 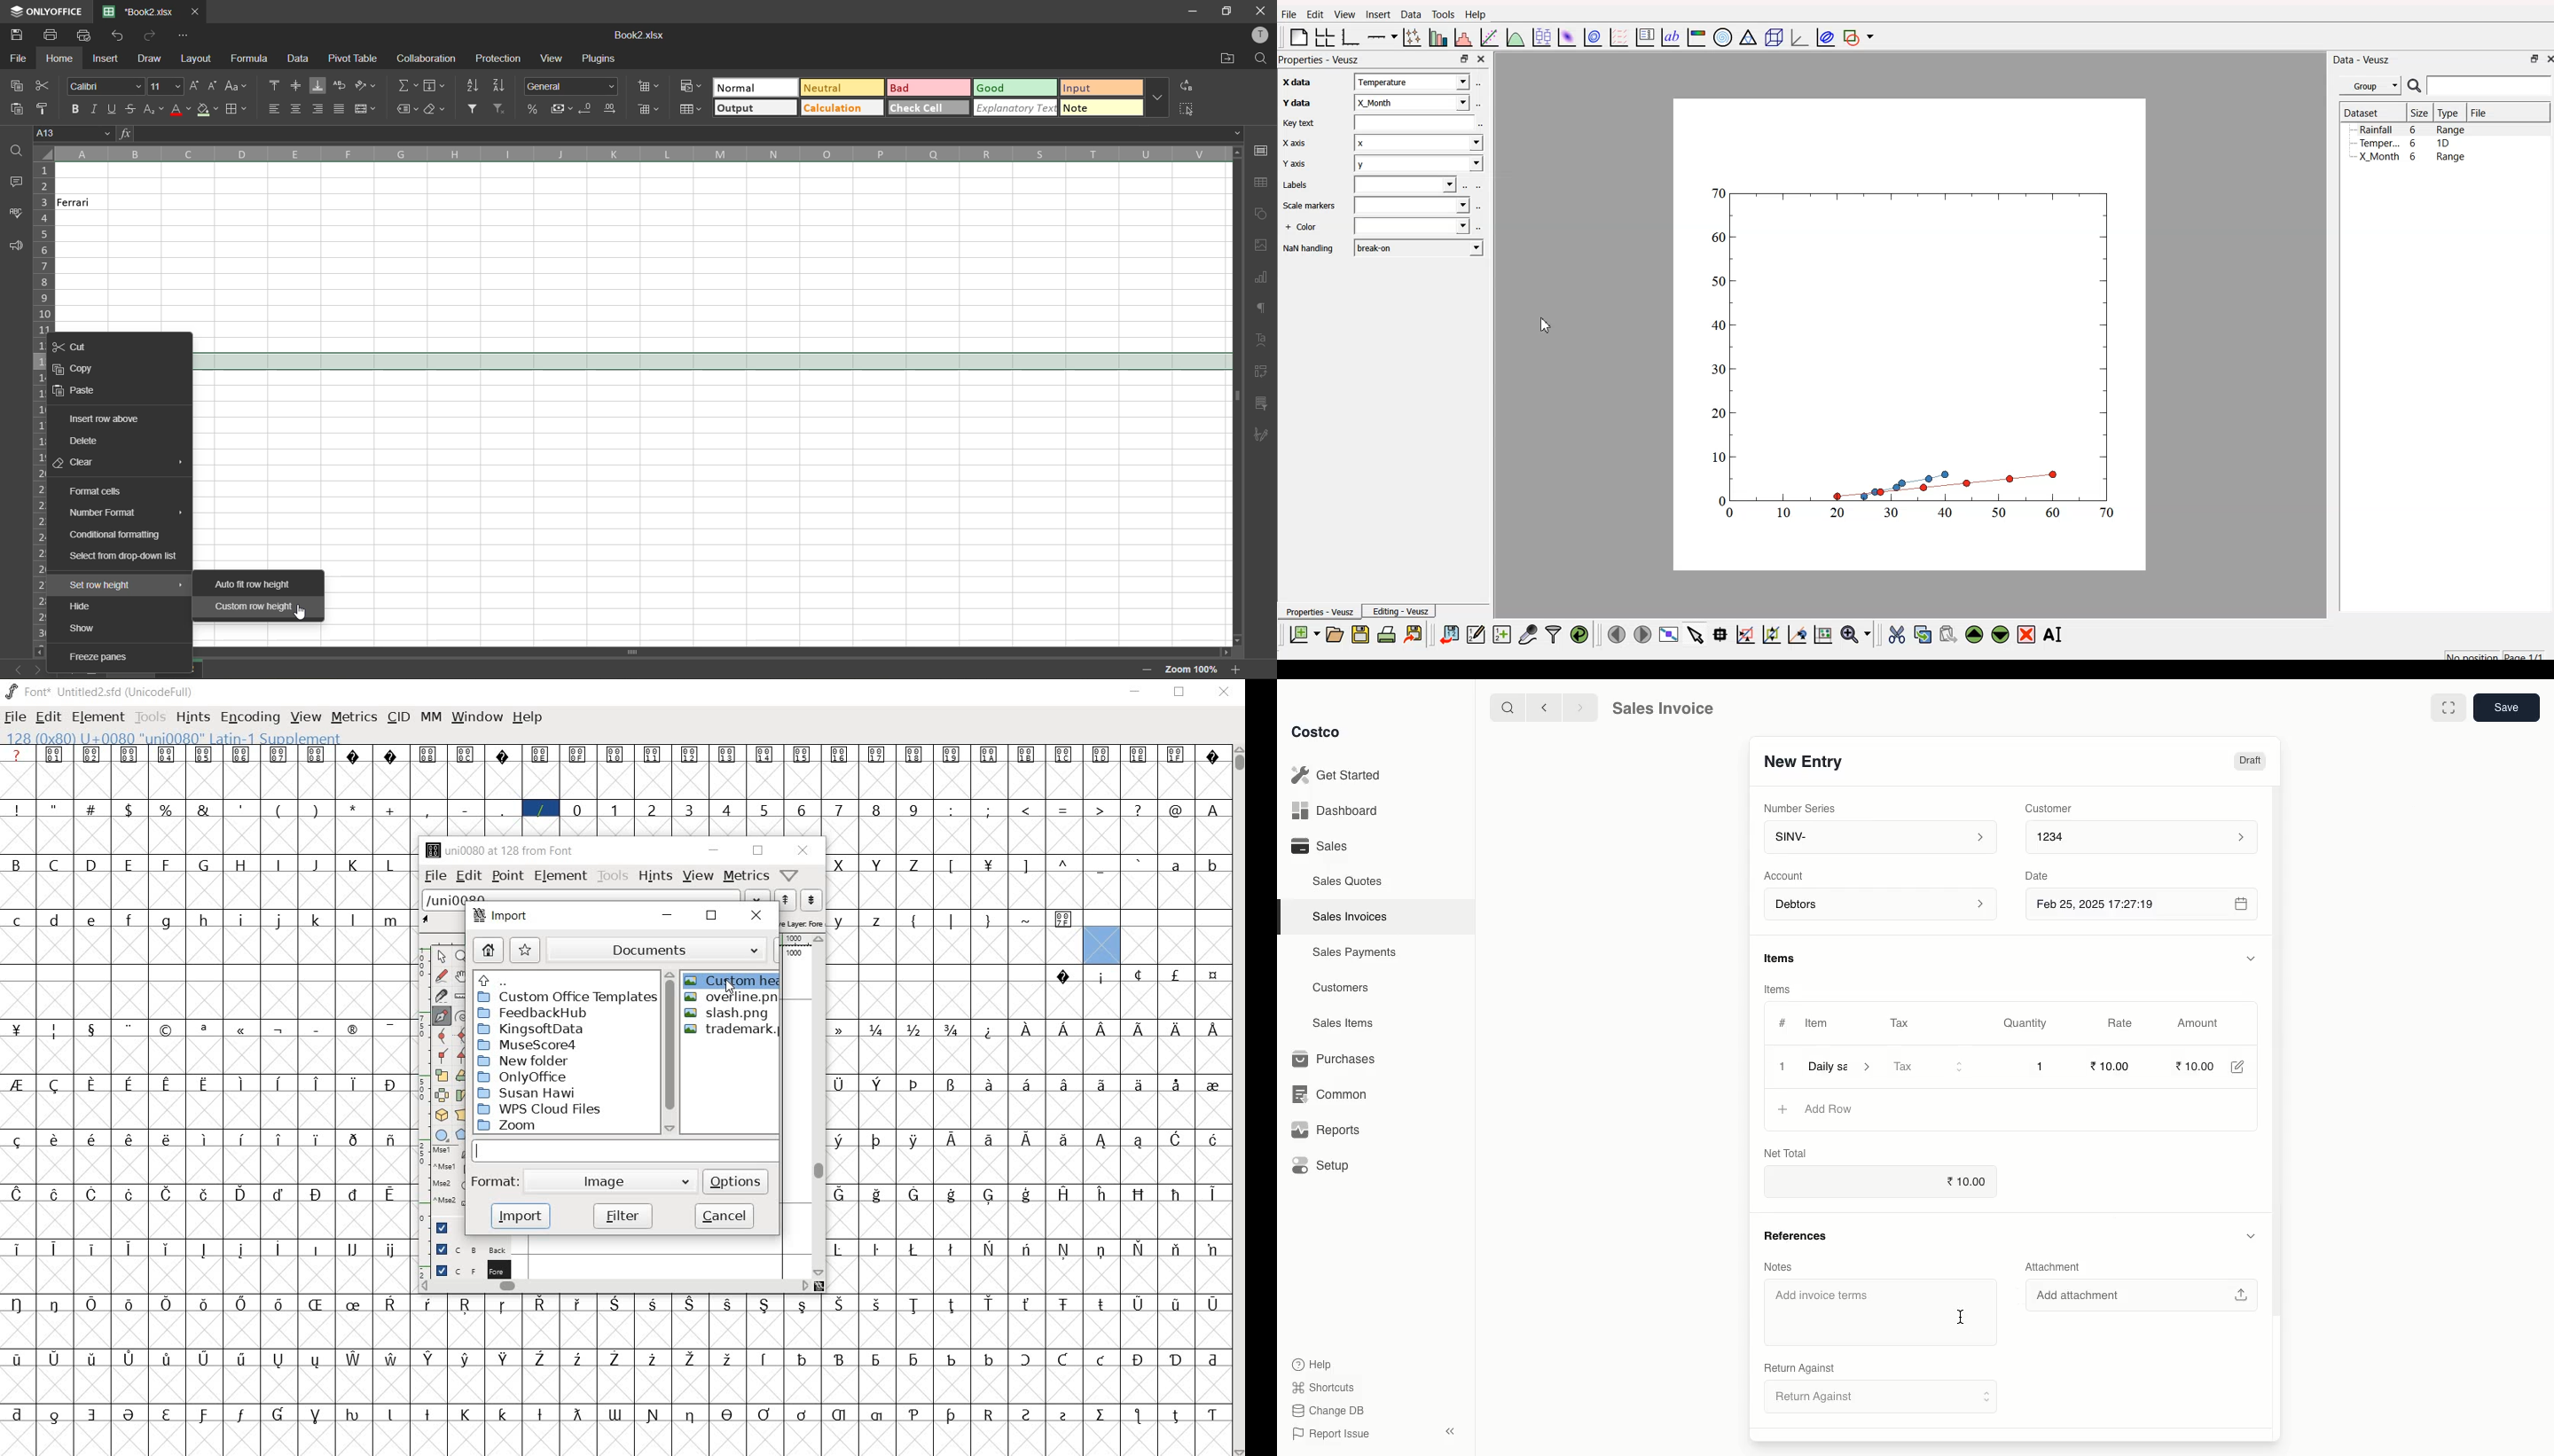 I want to click on NaN handling, so click(x=1309, y=250).